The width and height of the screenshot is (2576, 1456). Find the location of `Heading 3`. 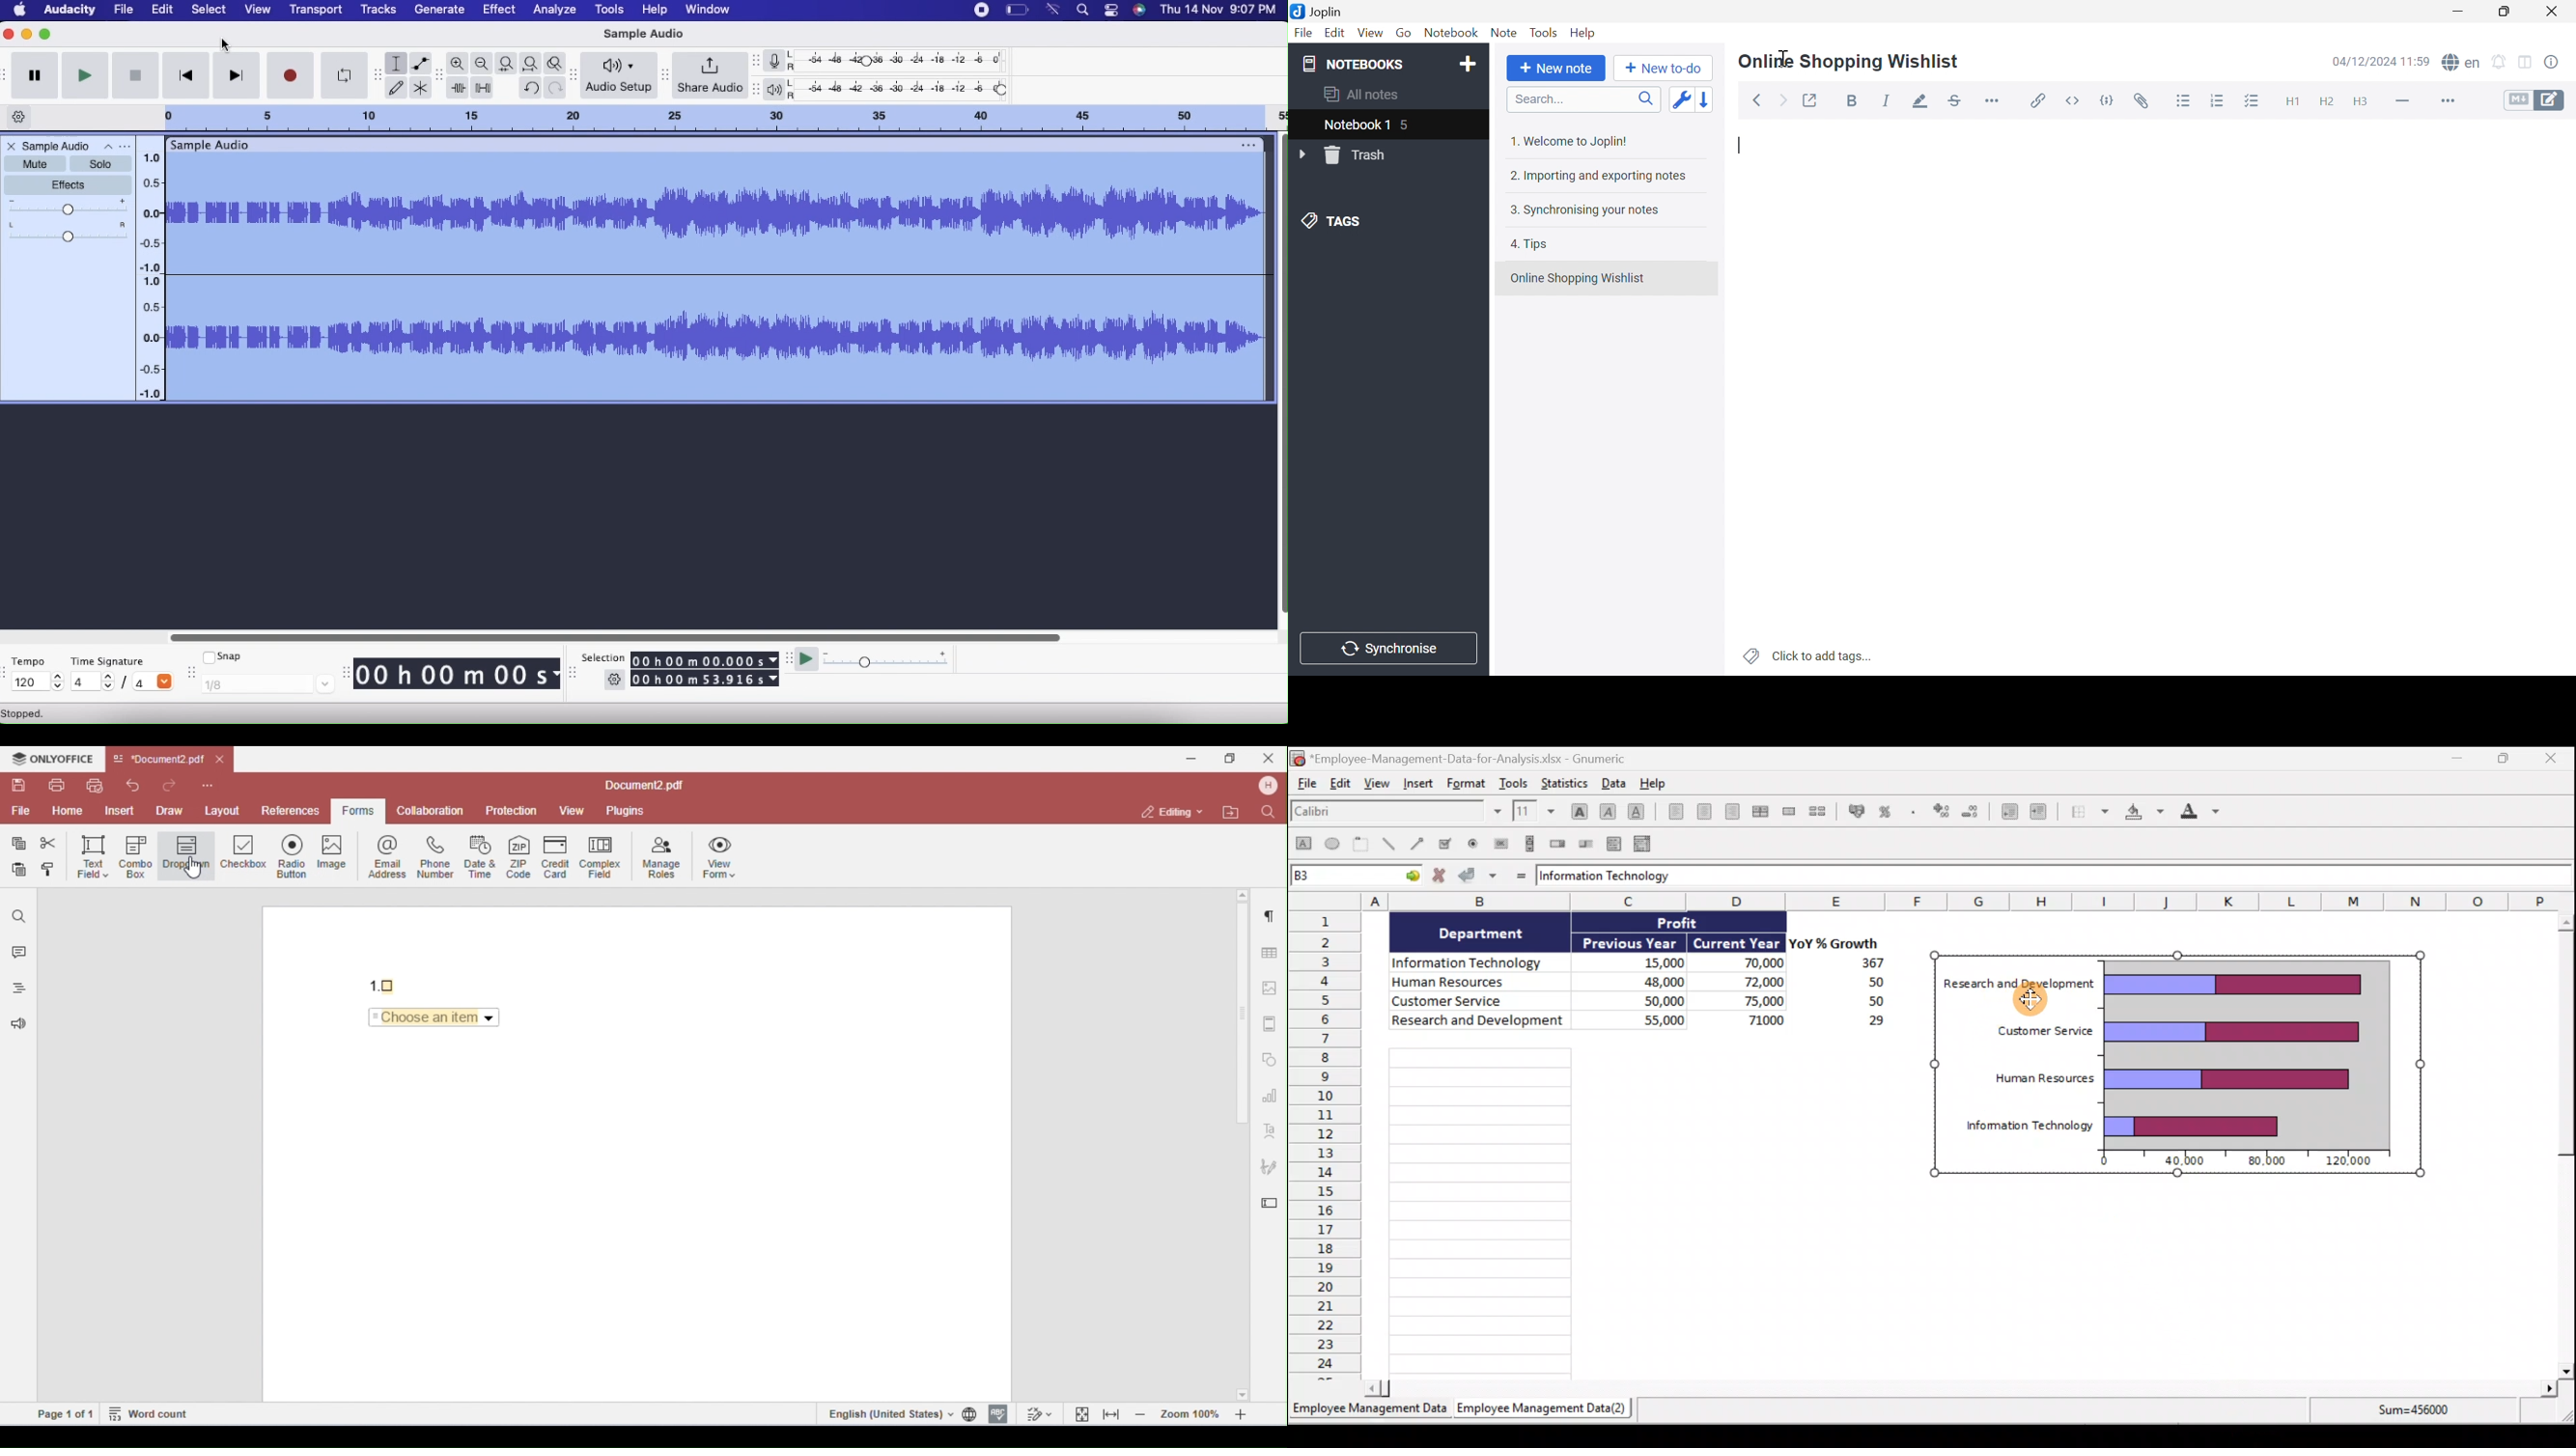

Heading 3 is located at coordinates (2361, 103).